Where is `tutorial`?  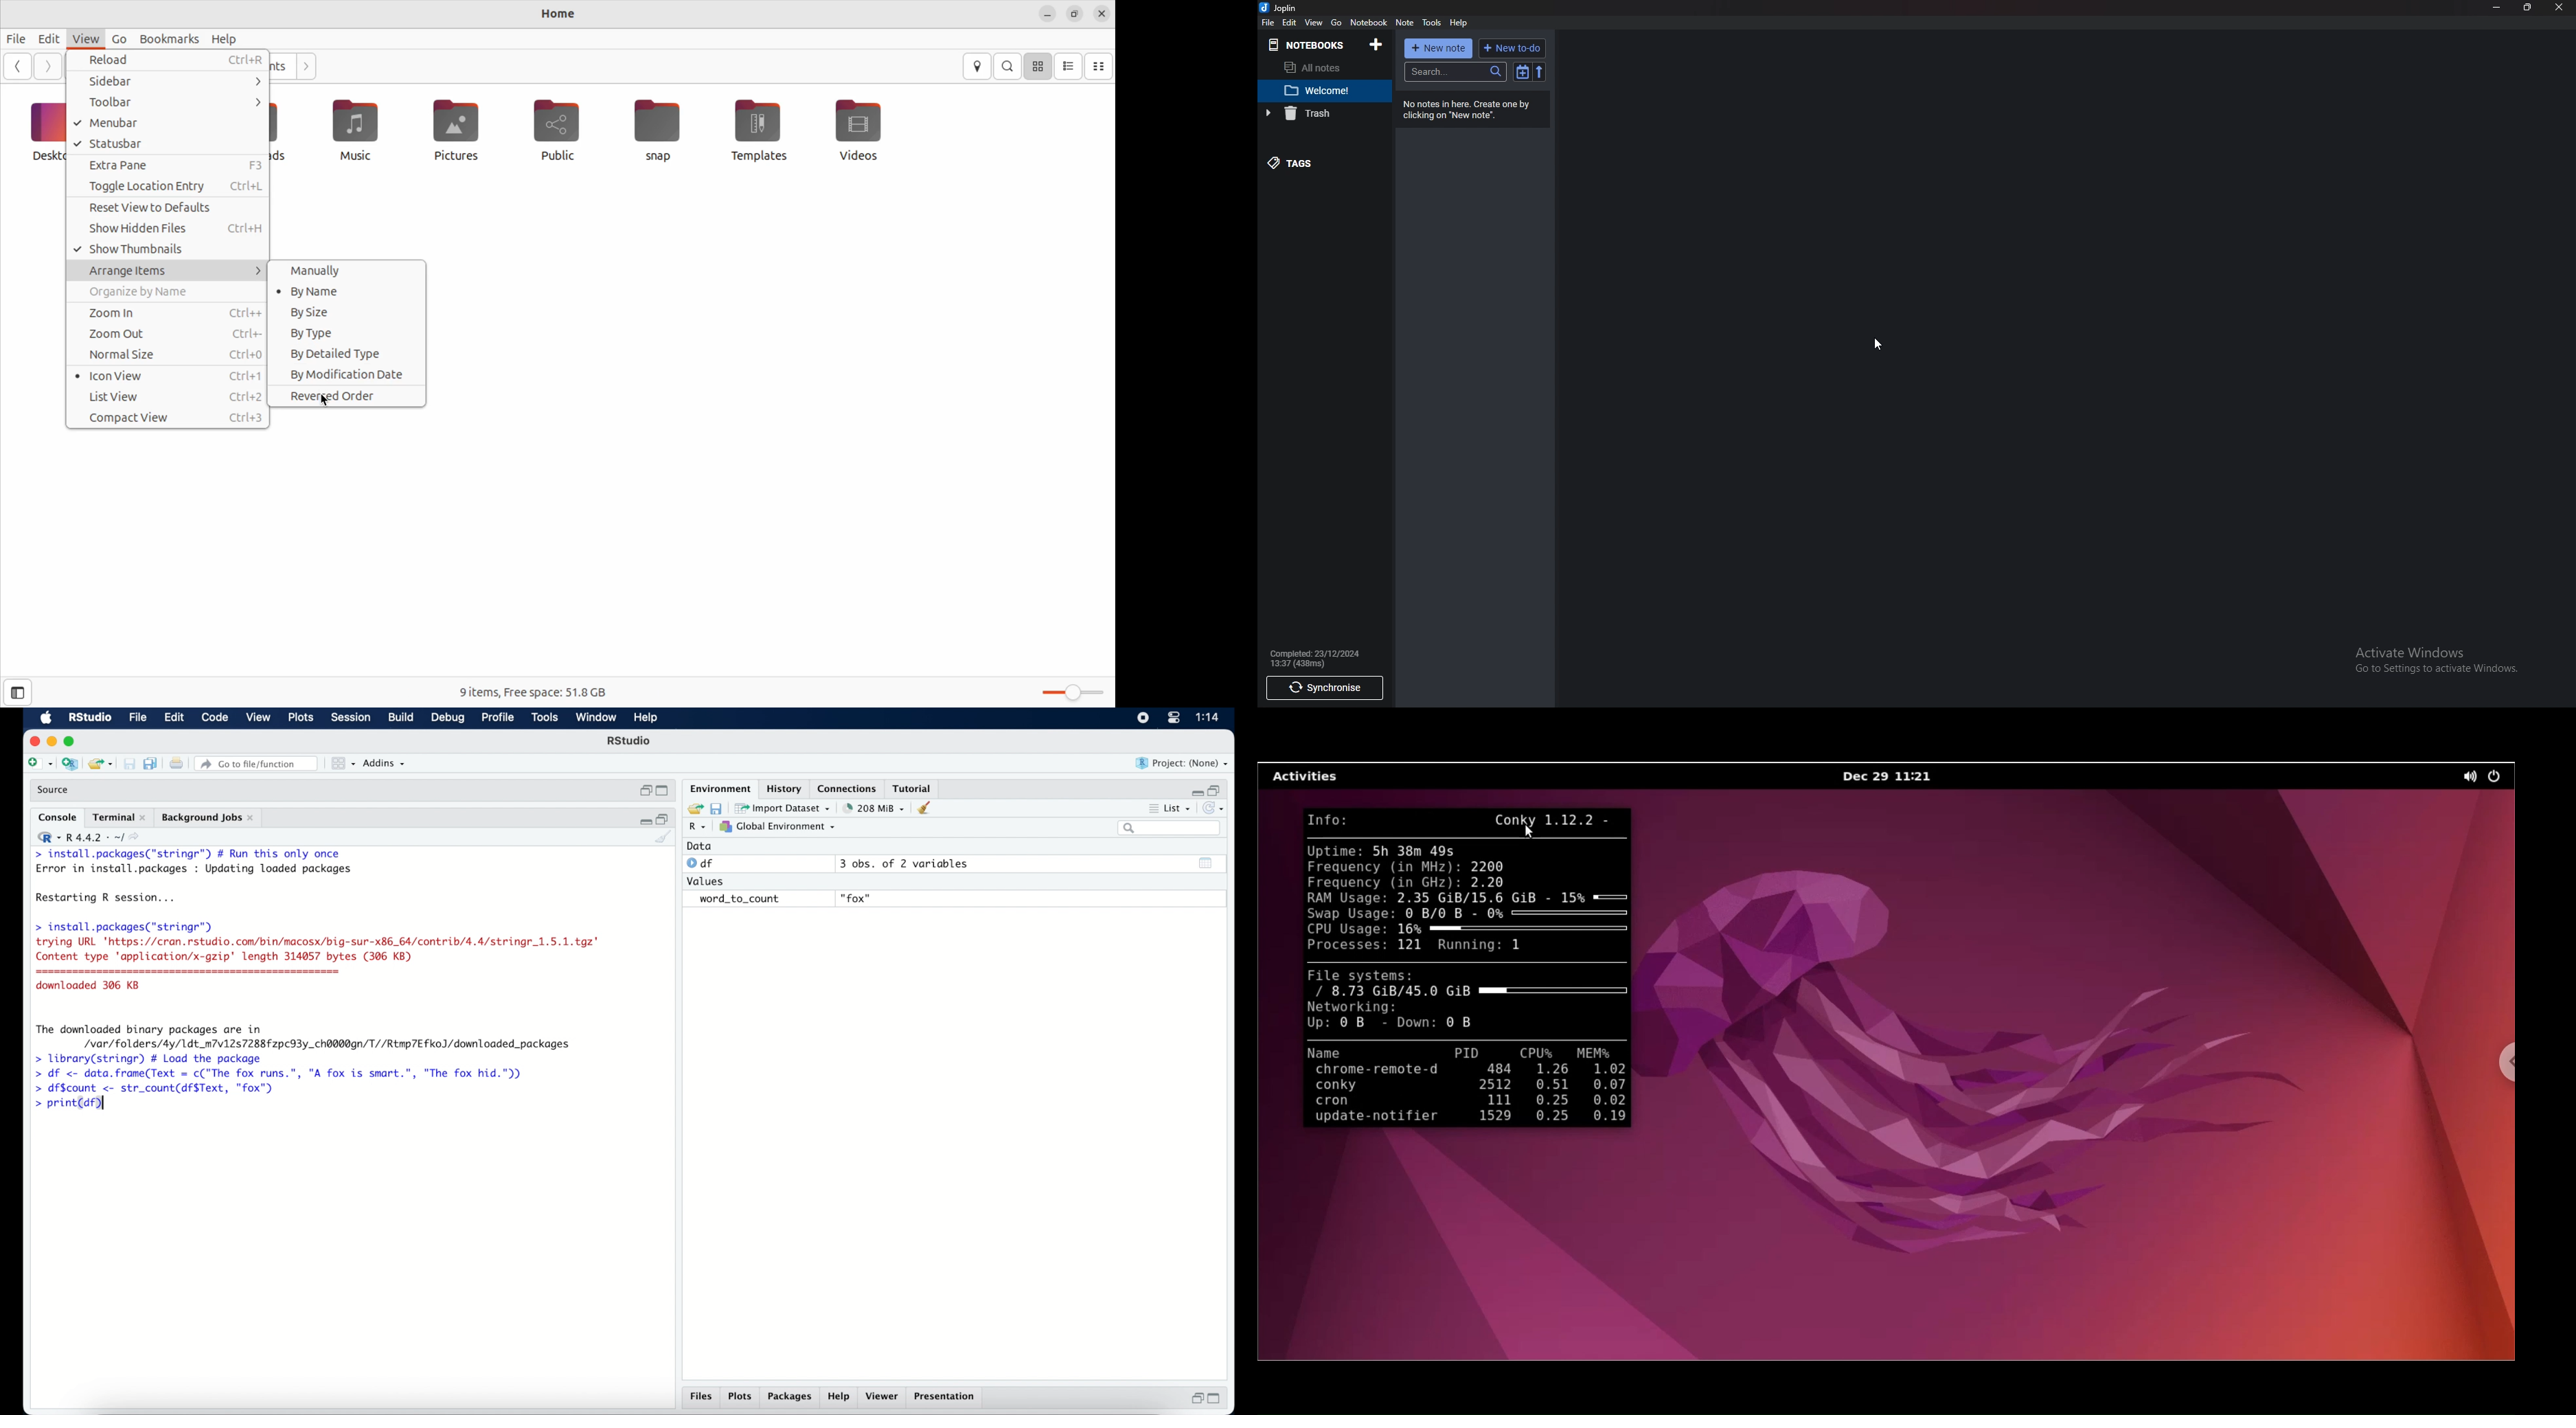
tutorial is located at coordinates (912, 787).